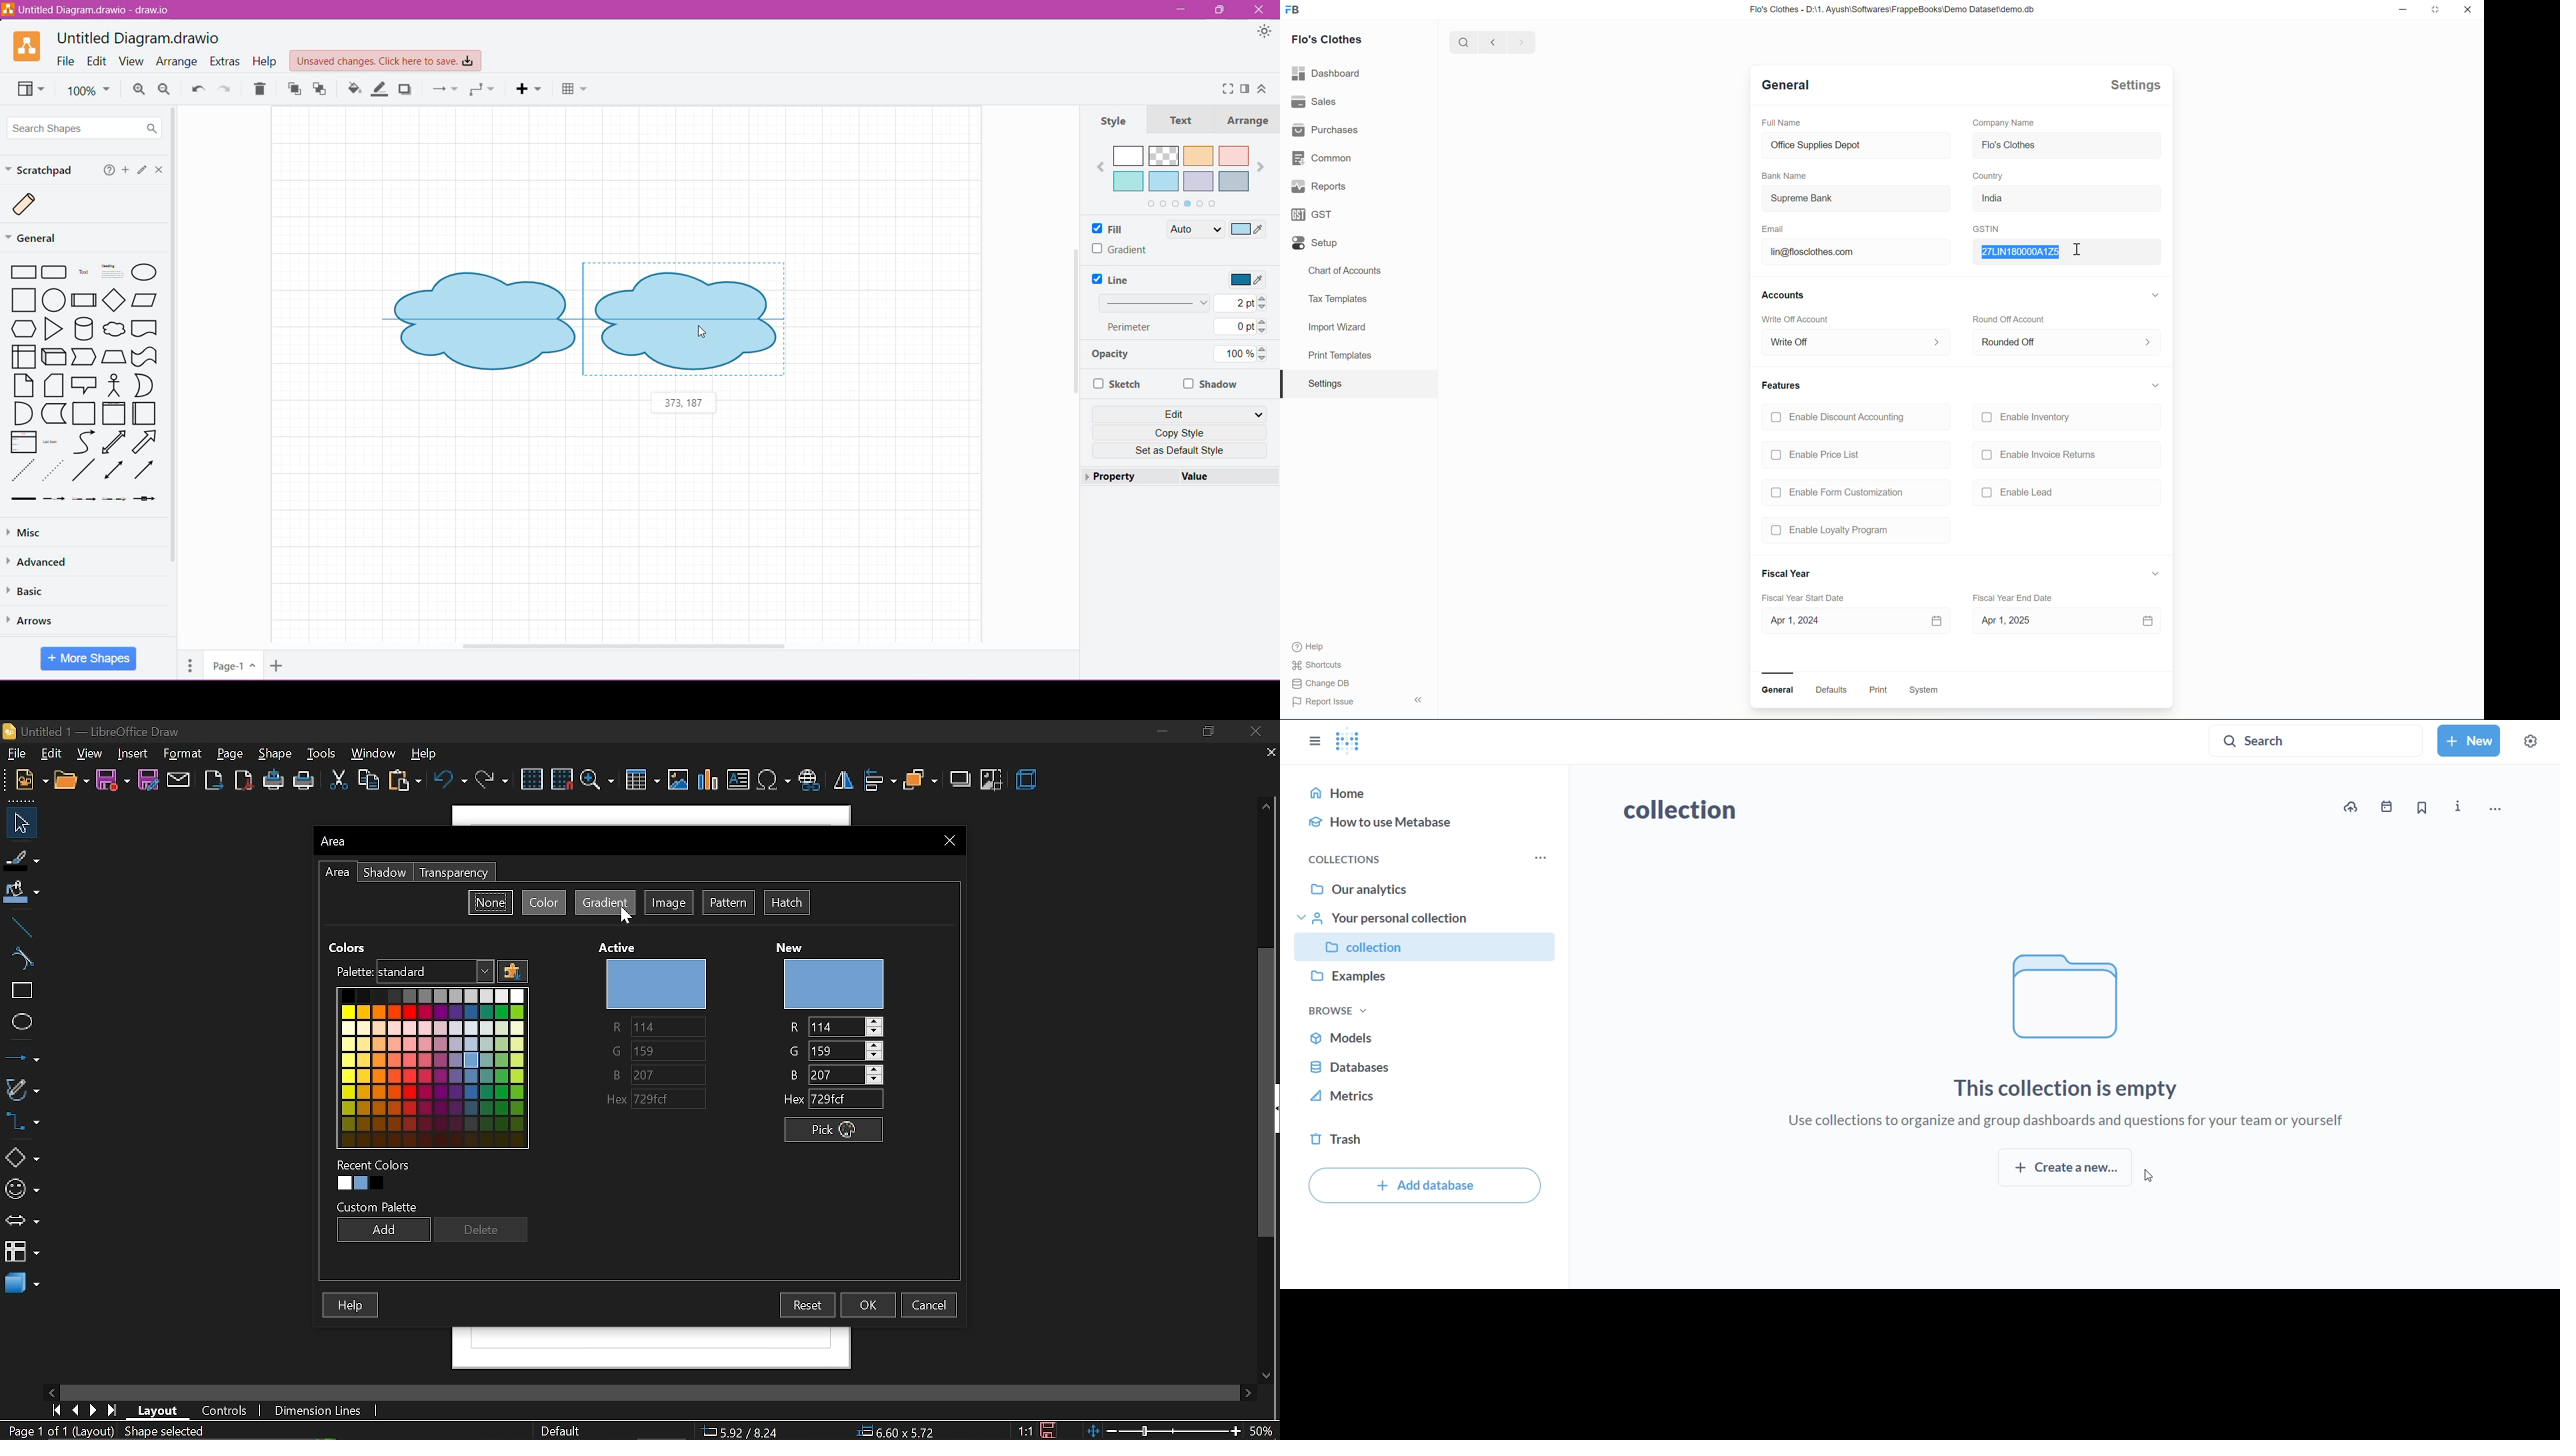 The width and height of the screenshot is (2576, 1456). What do you see at coordinates (1840, 621) in the screenshot?
I see `Apr 1, 2024` at bounding box center [1840, 621].